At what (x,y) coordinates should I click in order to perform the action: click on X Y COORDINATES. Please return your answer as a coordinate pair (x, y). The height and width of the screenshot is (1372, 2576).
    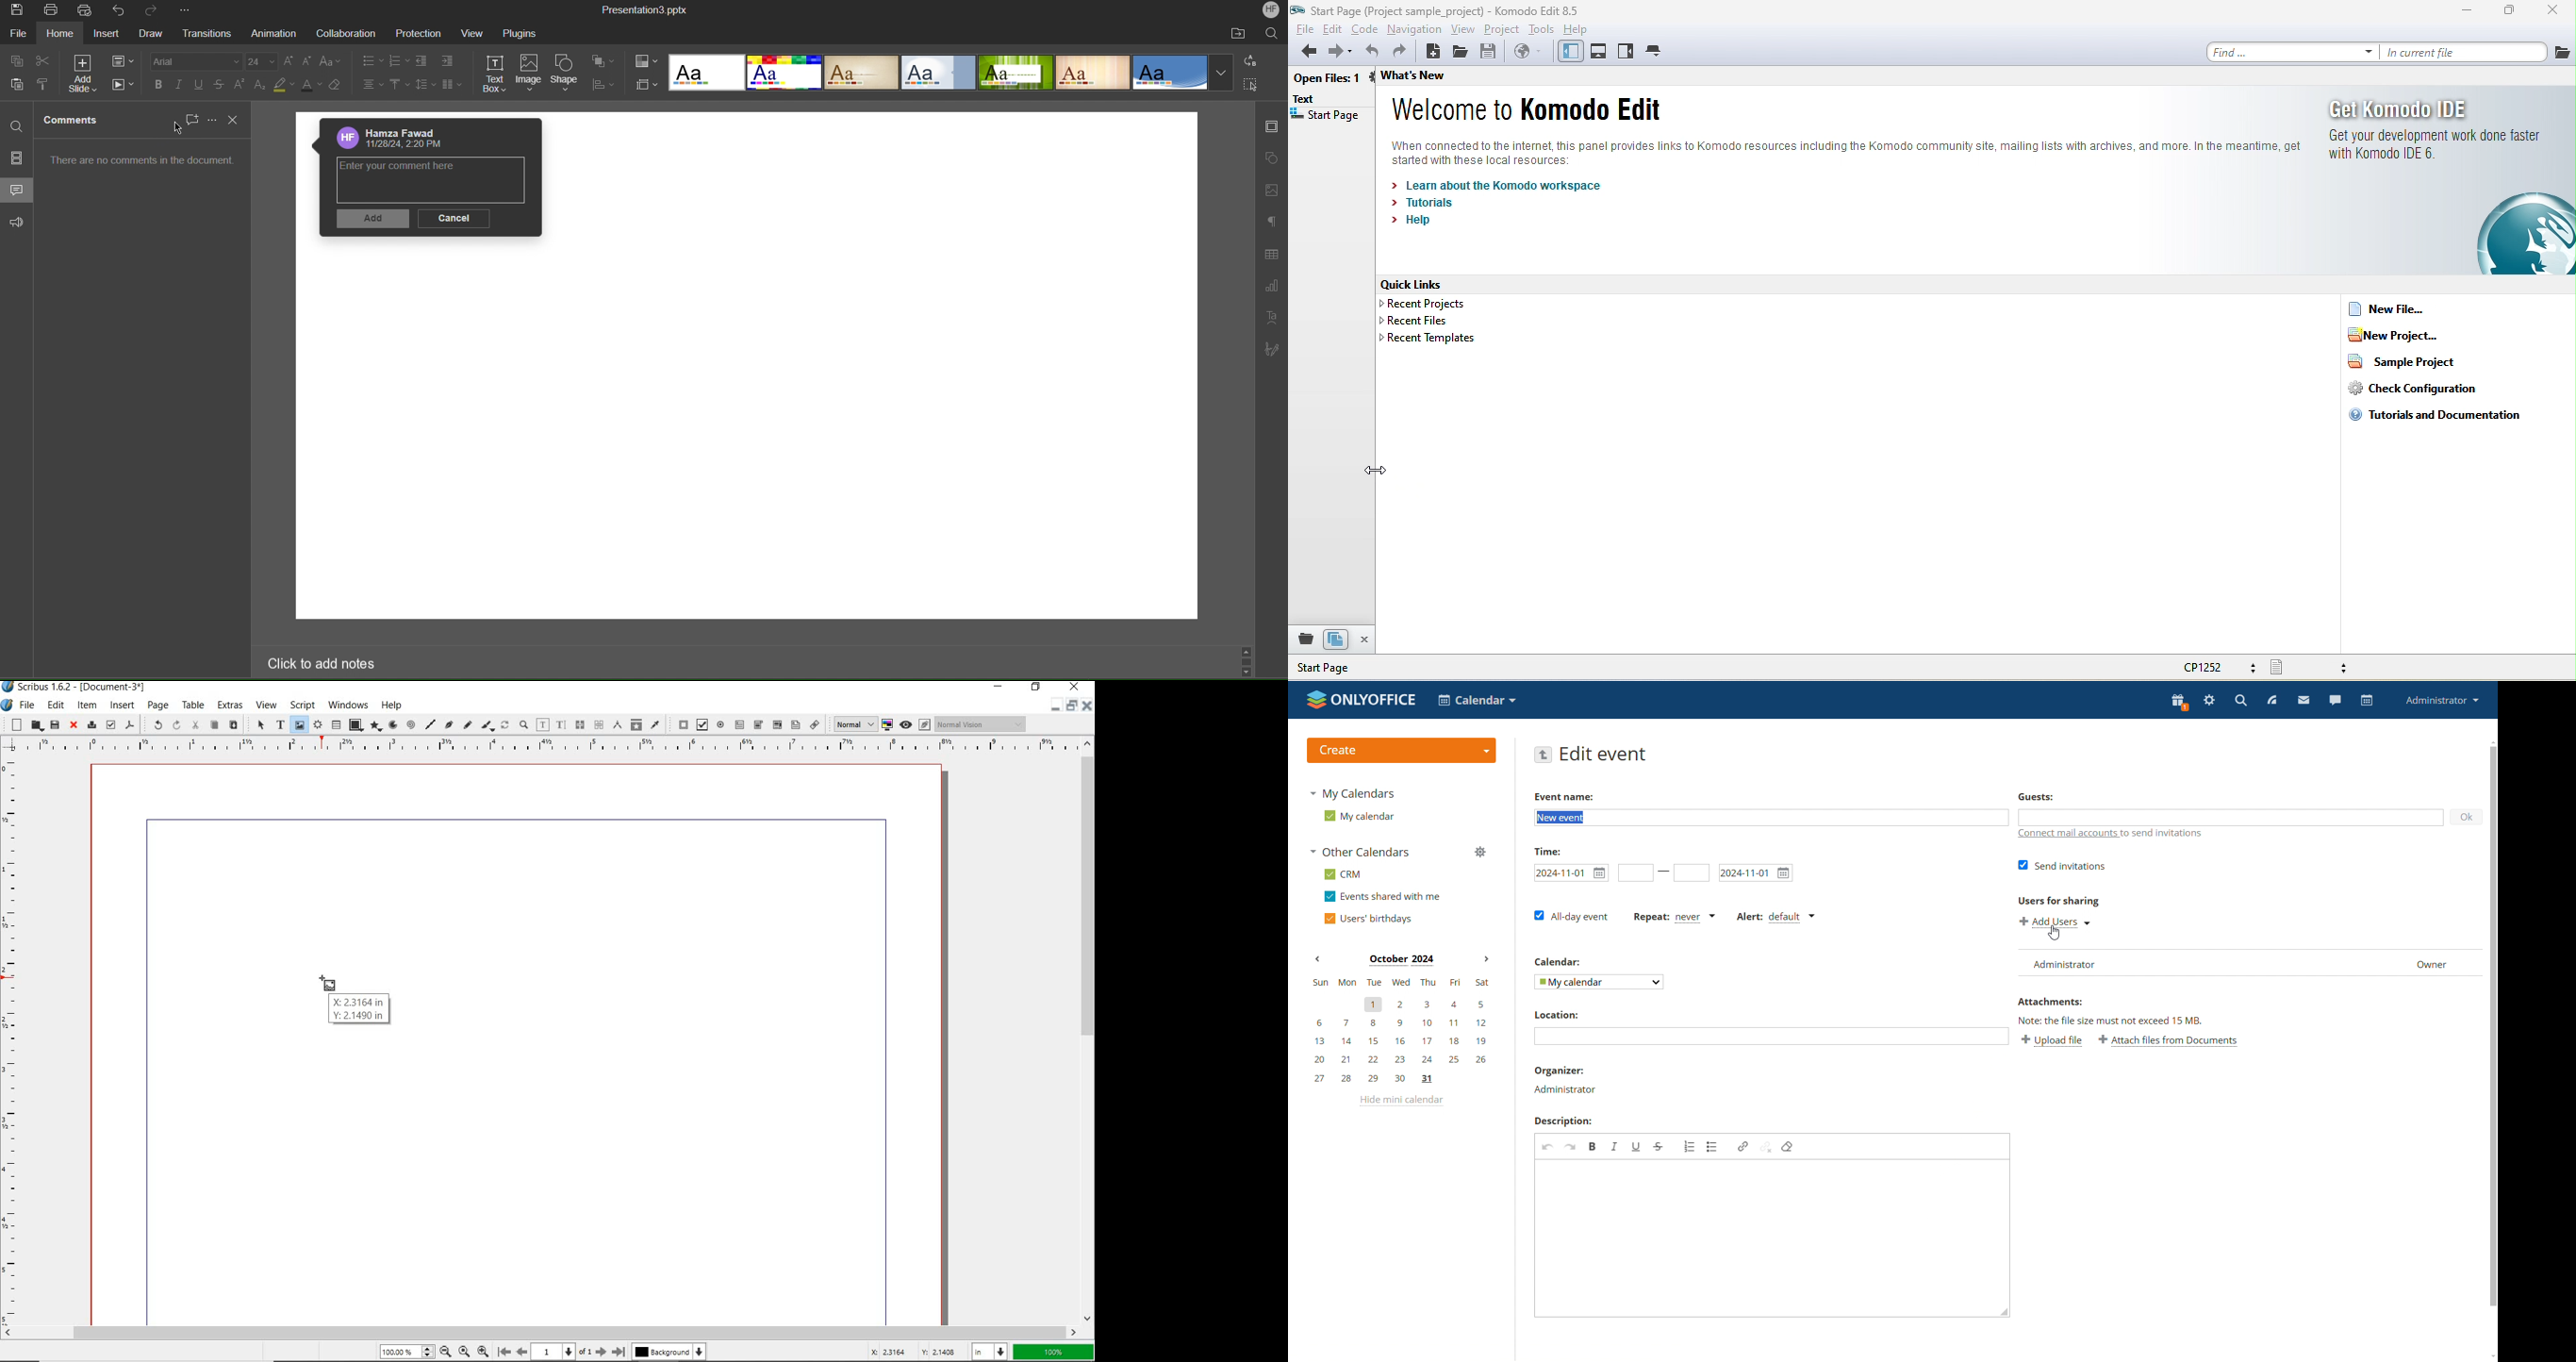
    Looking at the image, I should click on (359, 1009).